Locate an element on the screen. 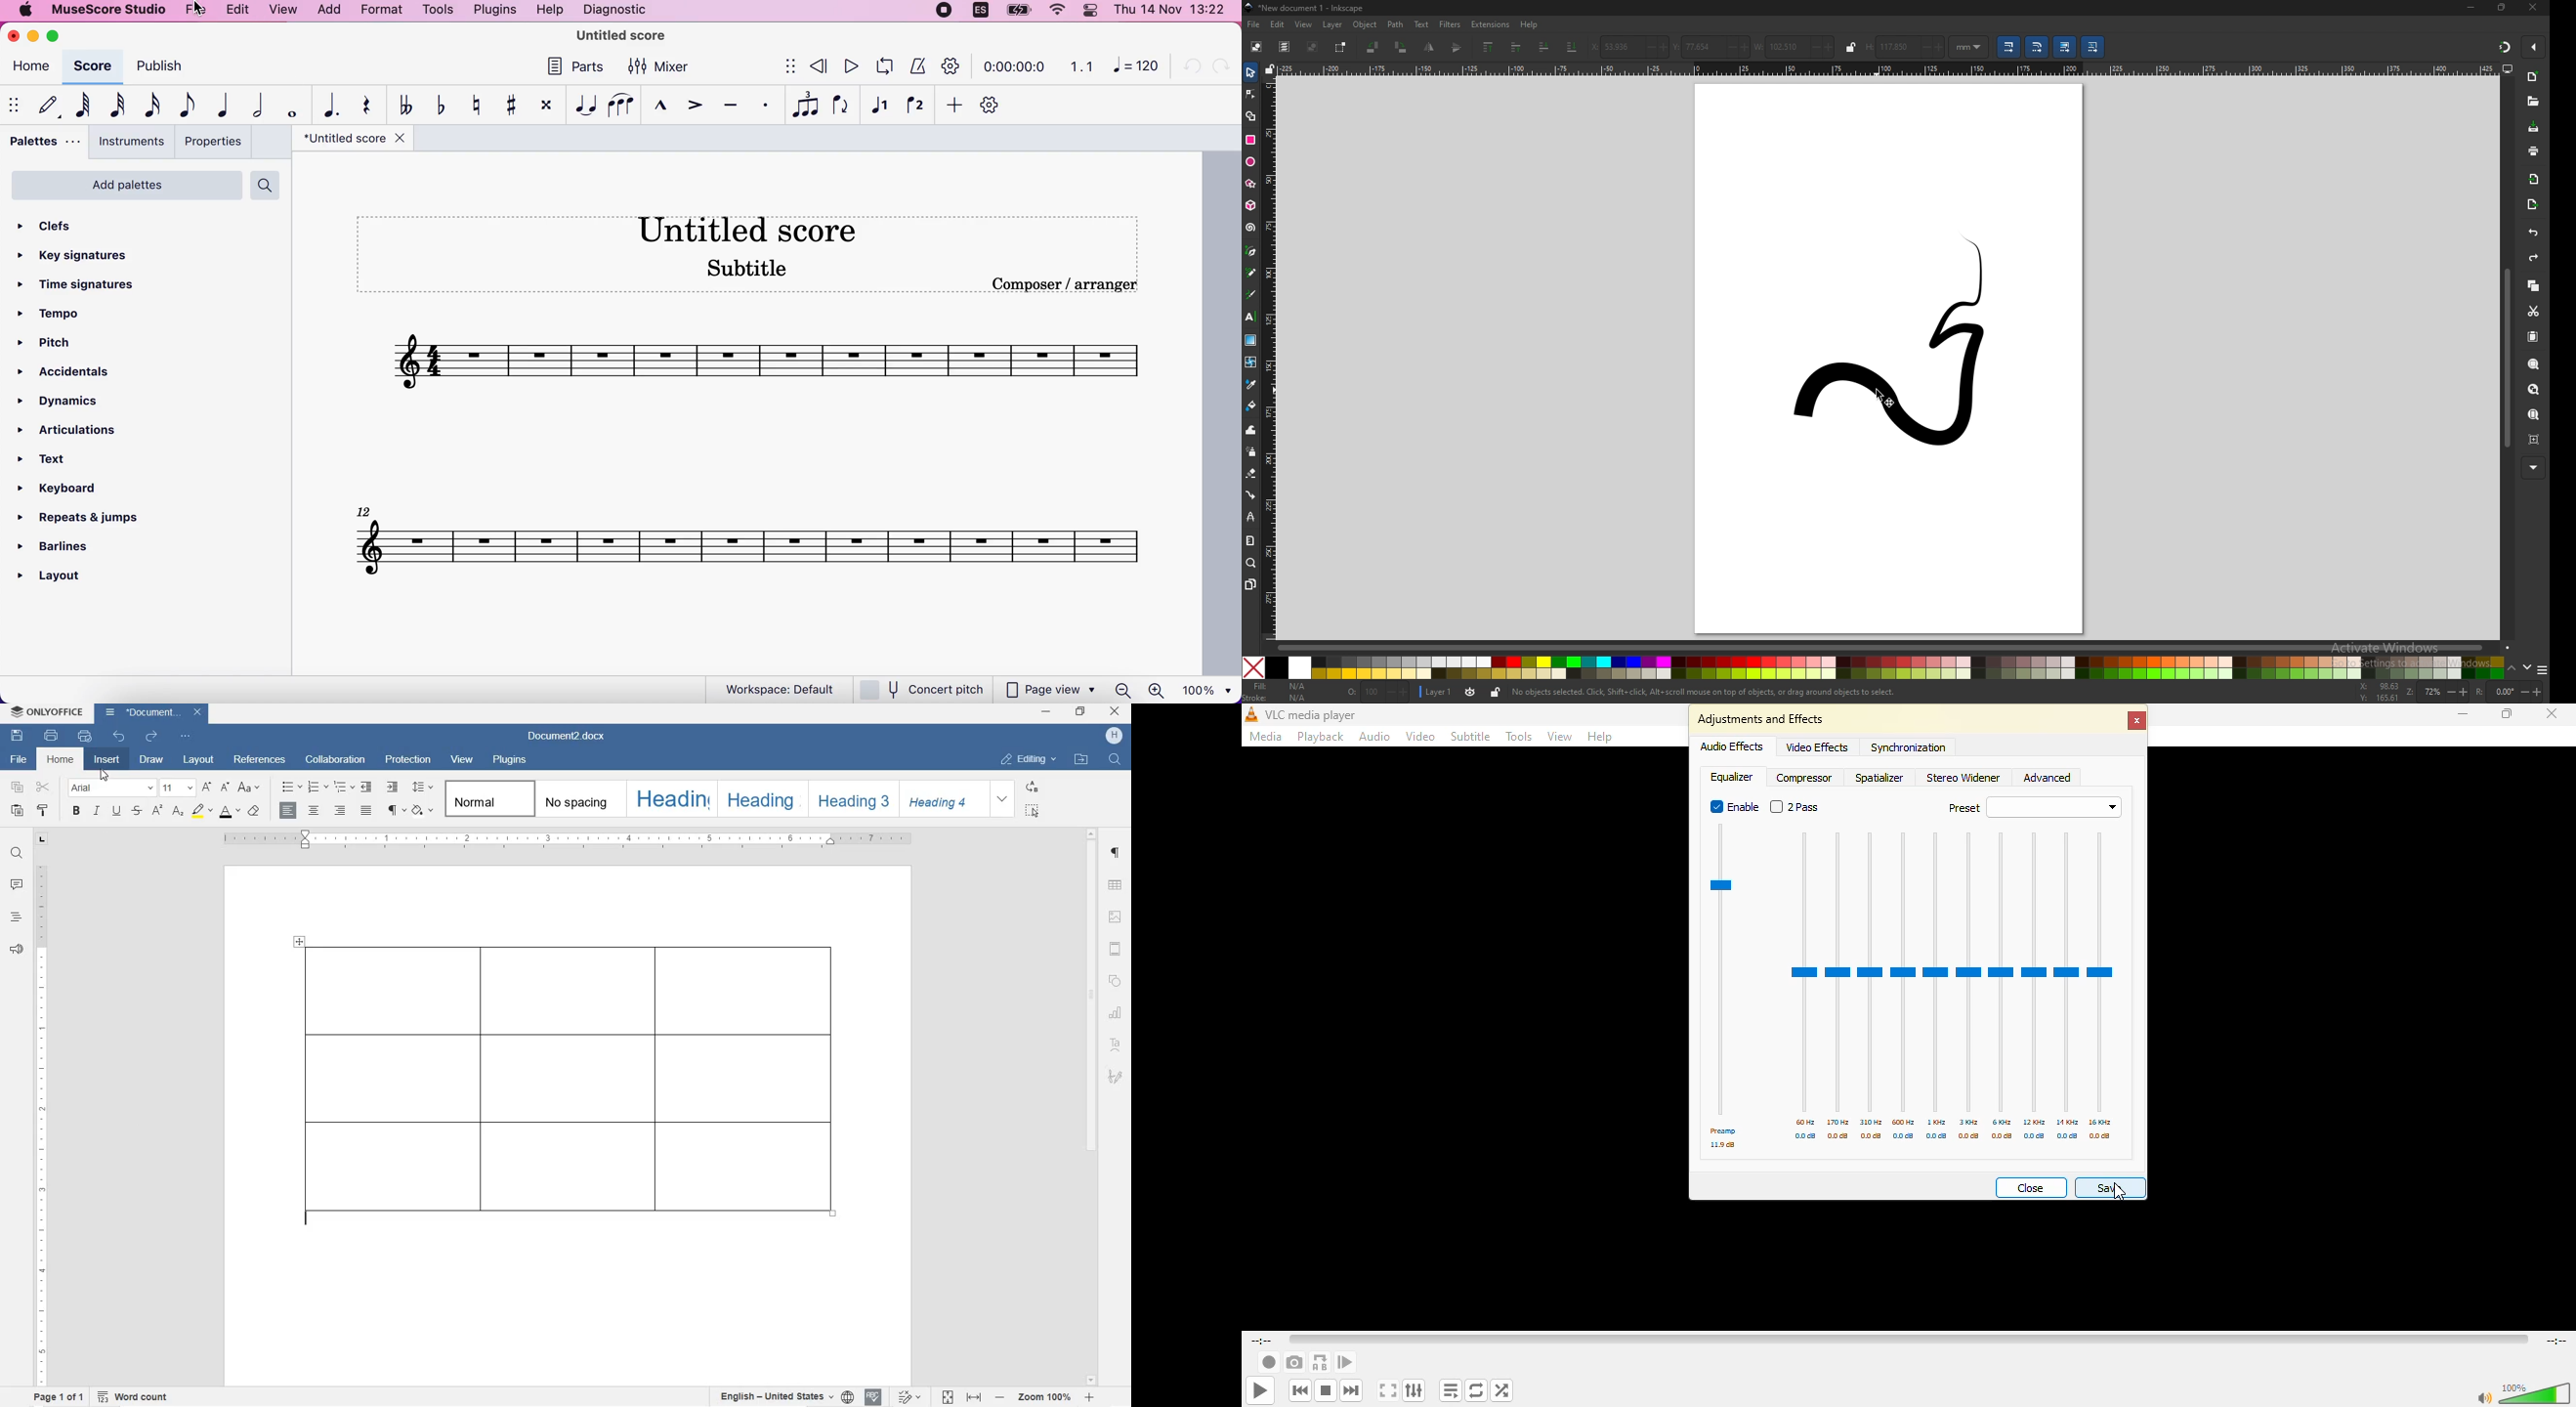 Image resolution: width=2576 pixels, height=1428 pixels. path is located at coordinates (1396, 24).